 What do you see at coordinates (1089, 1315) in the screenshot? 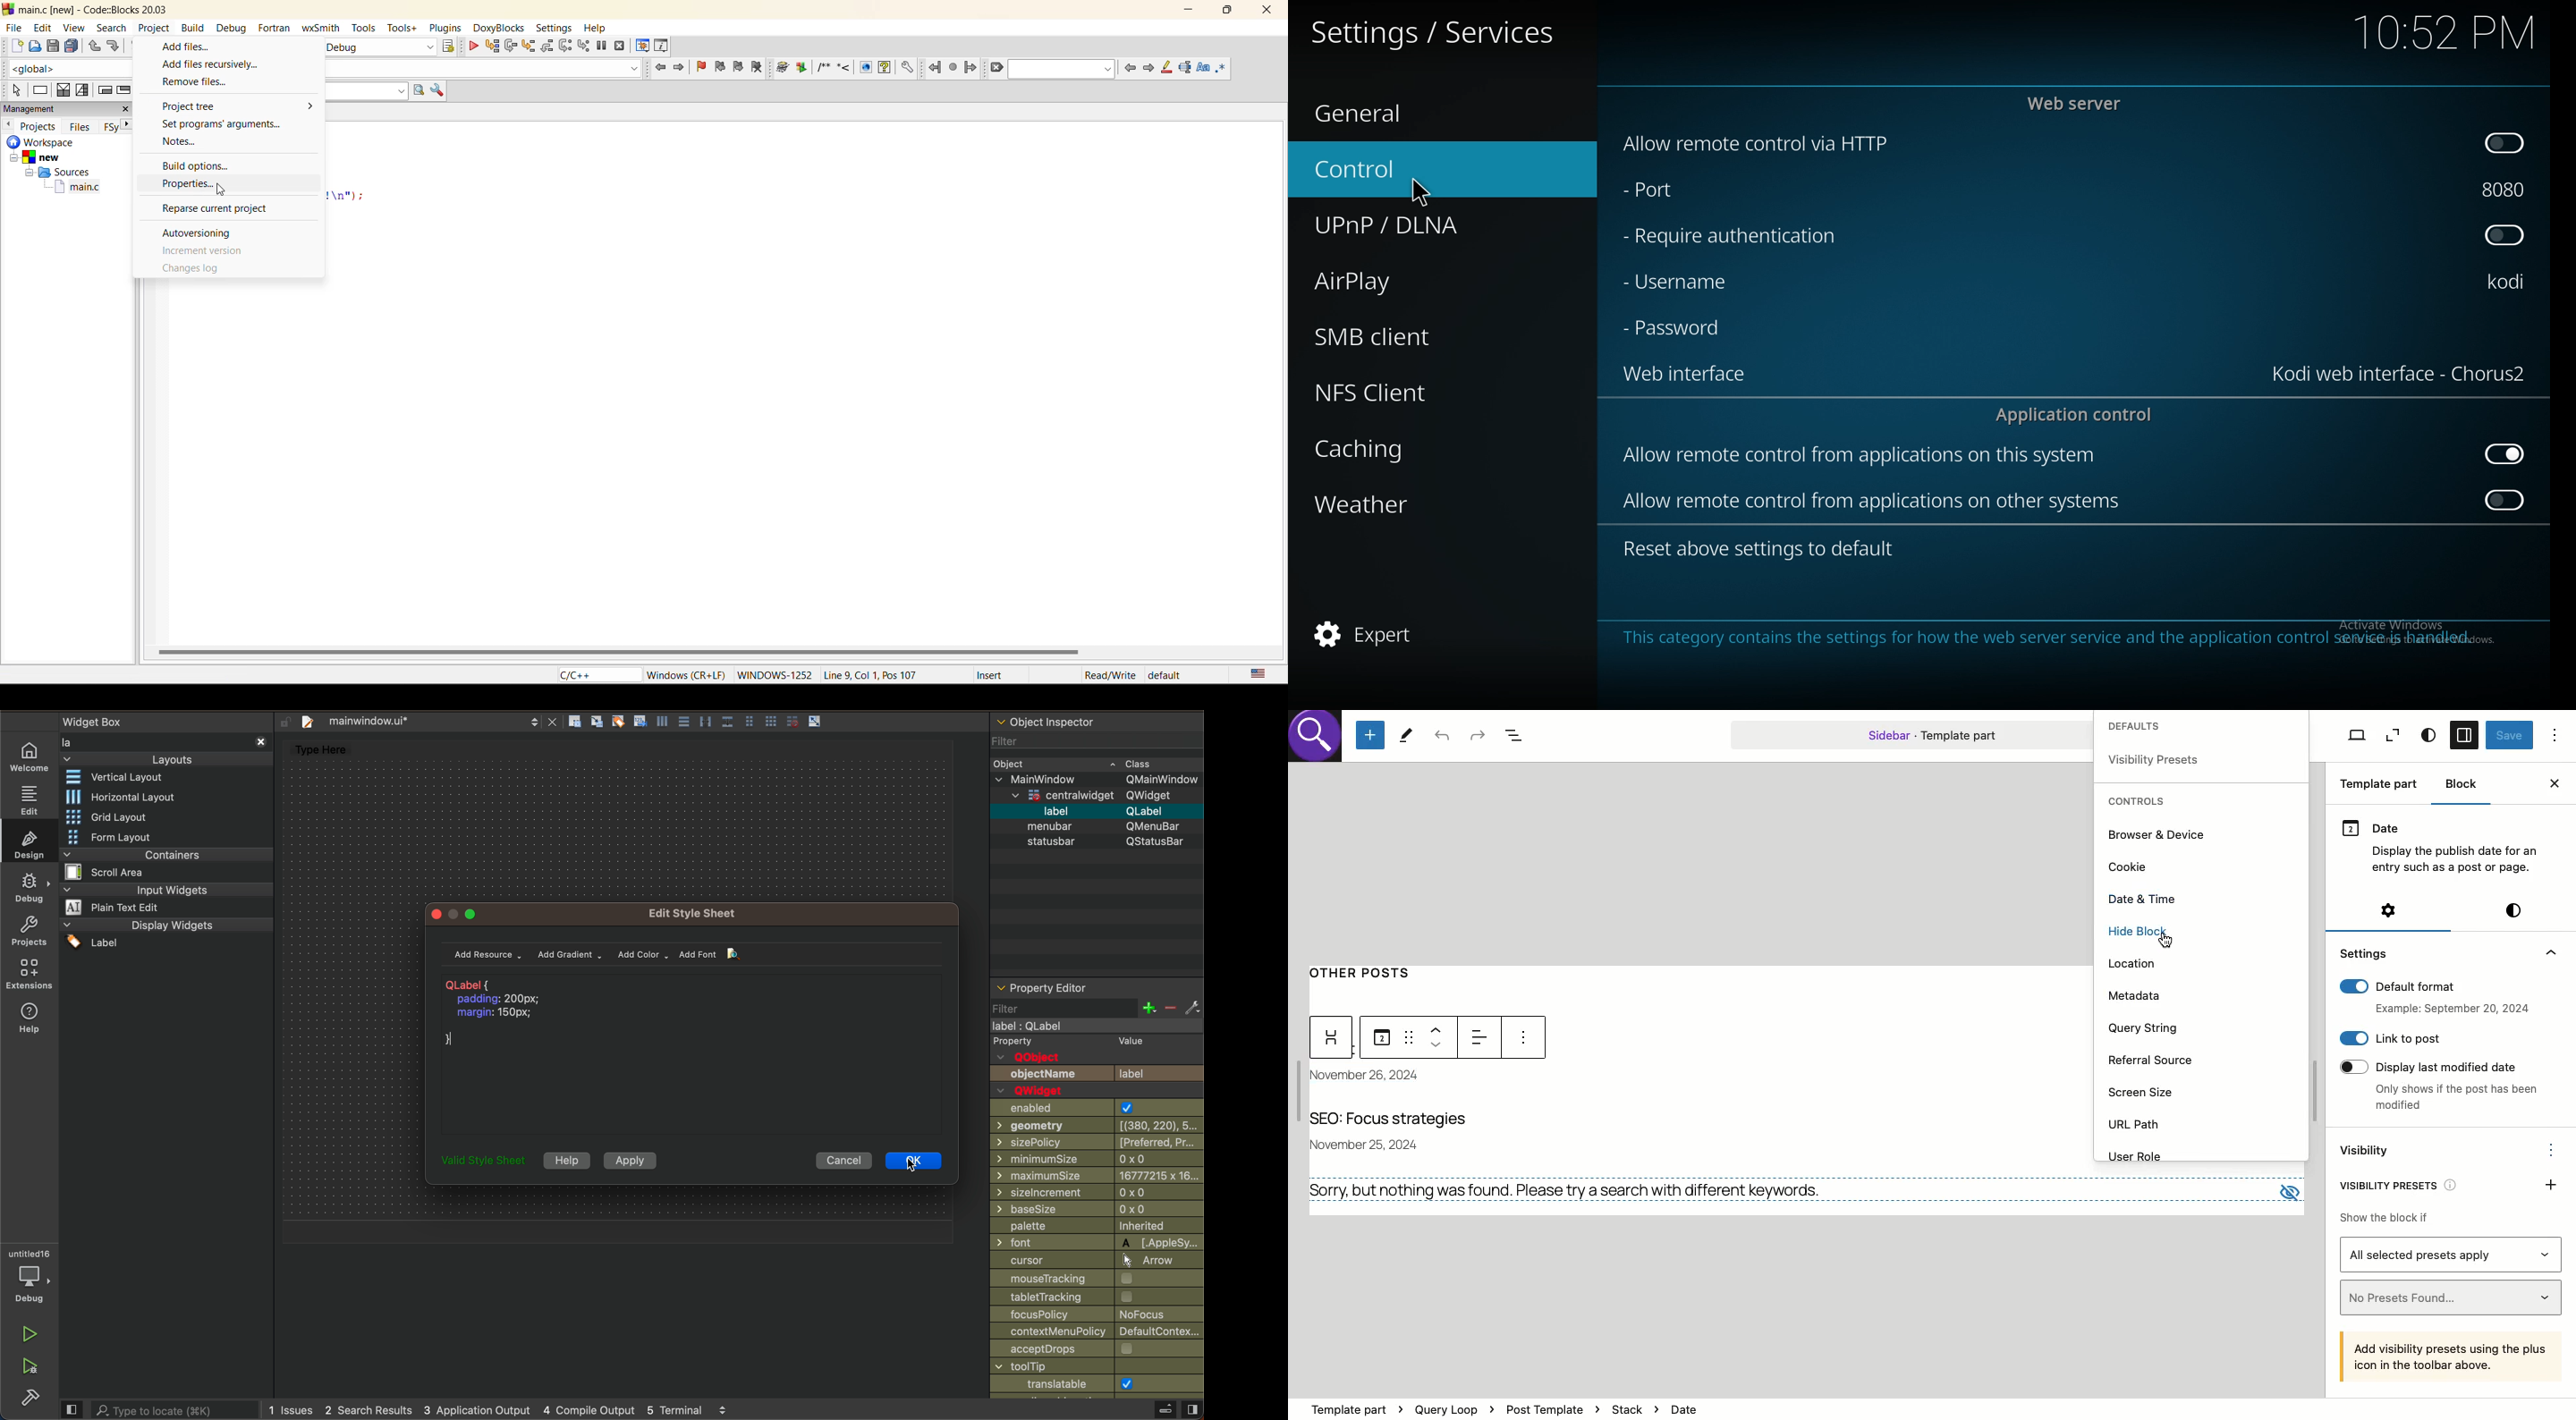
I see `focus` at bounding box center [1089, 1315].